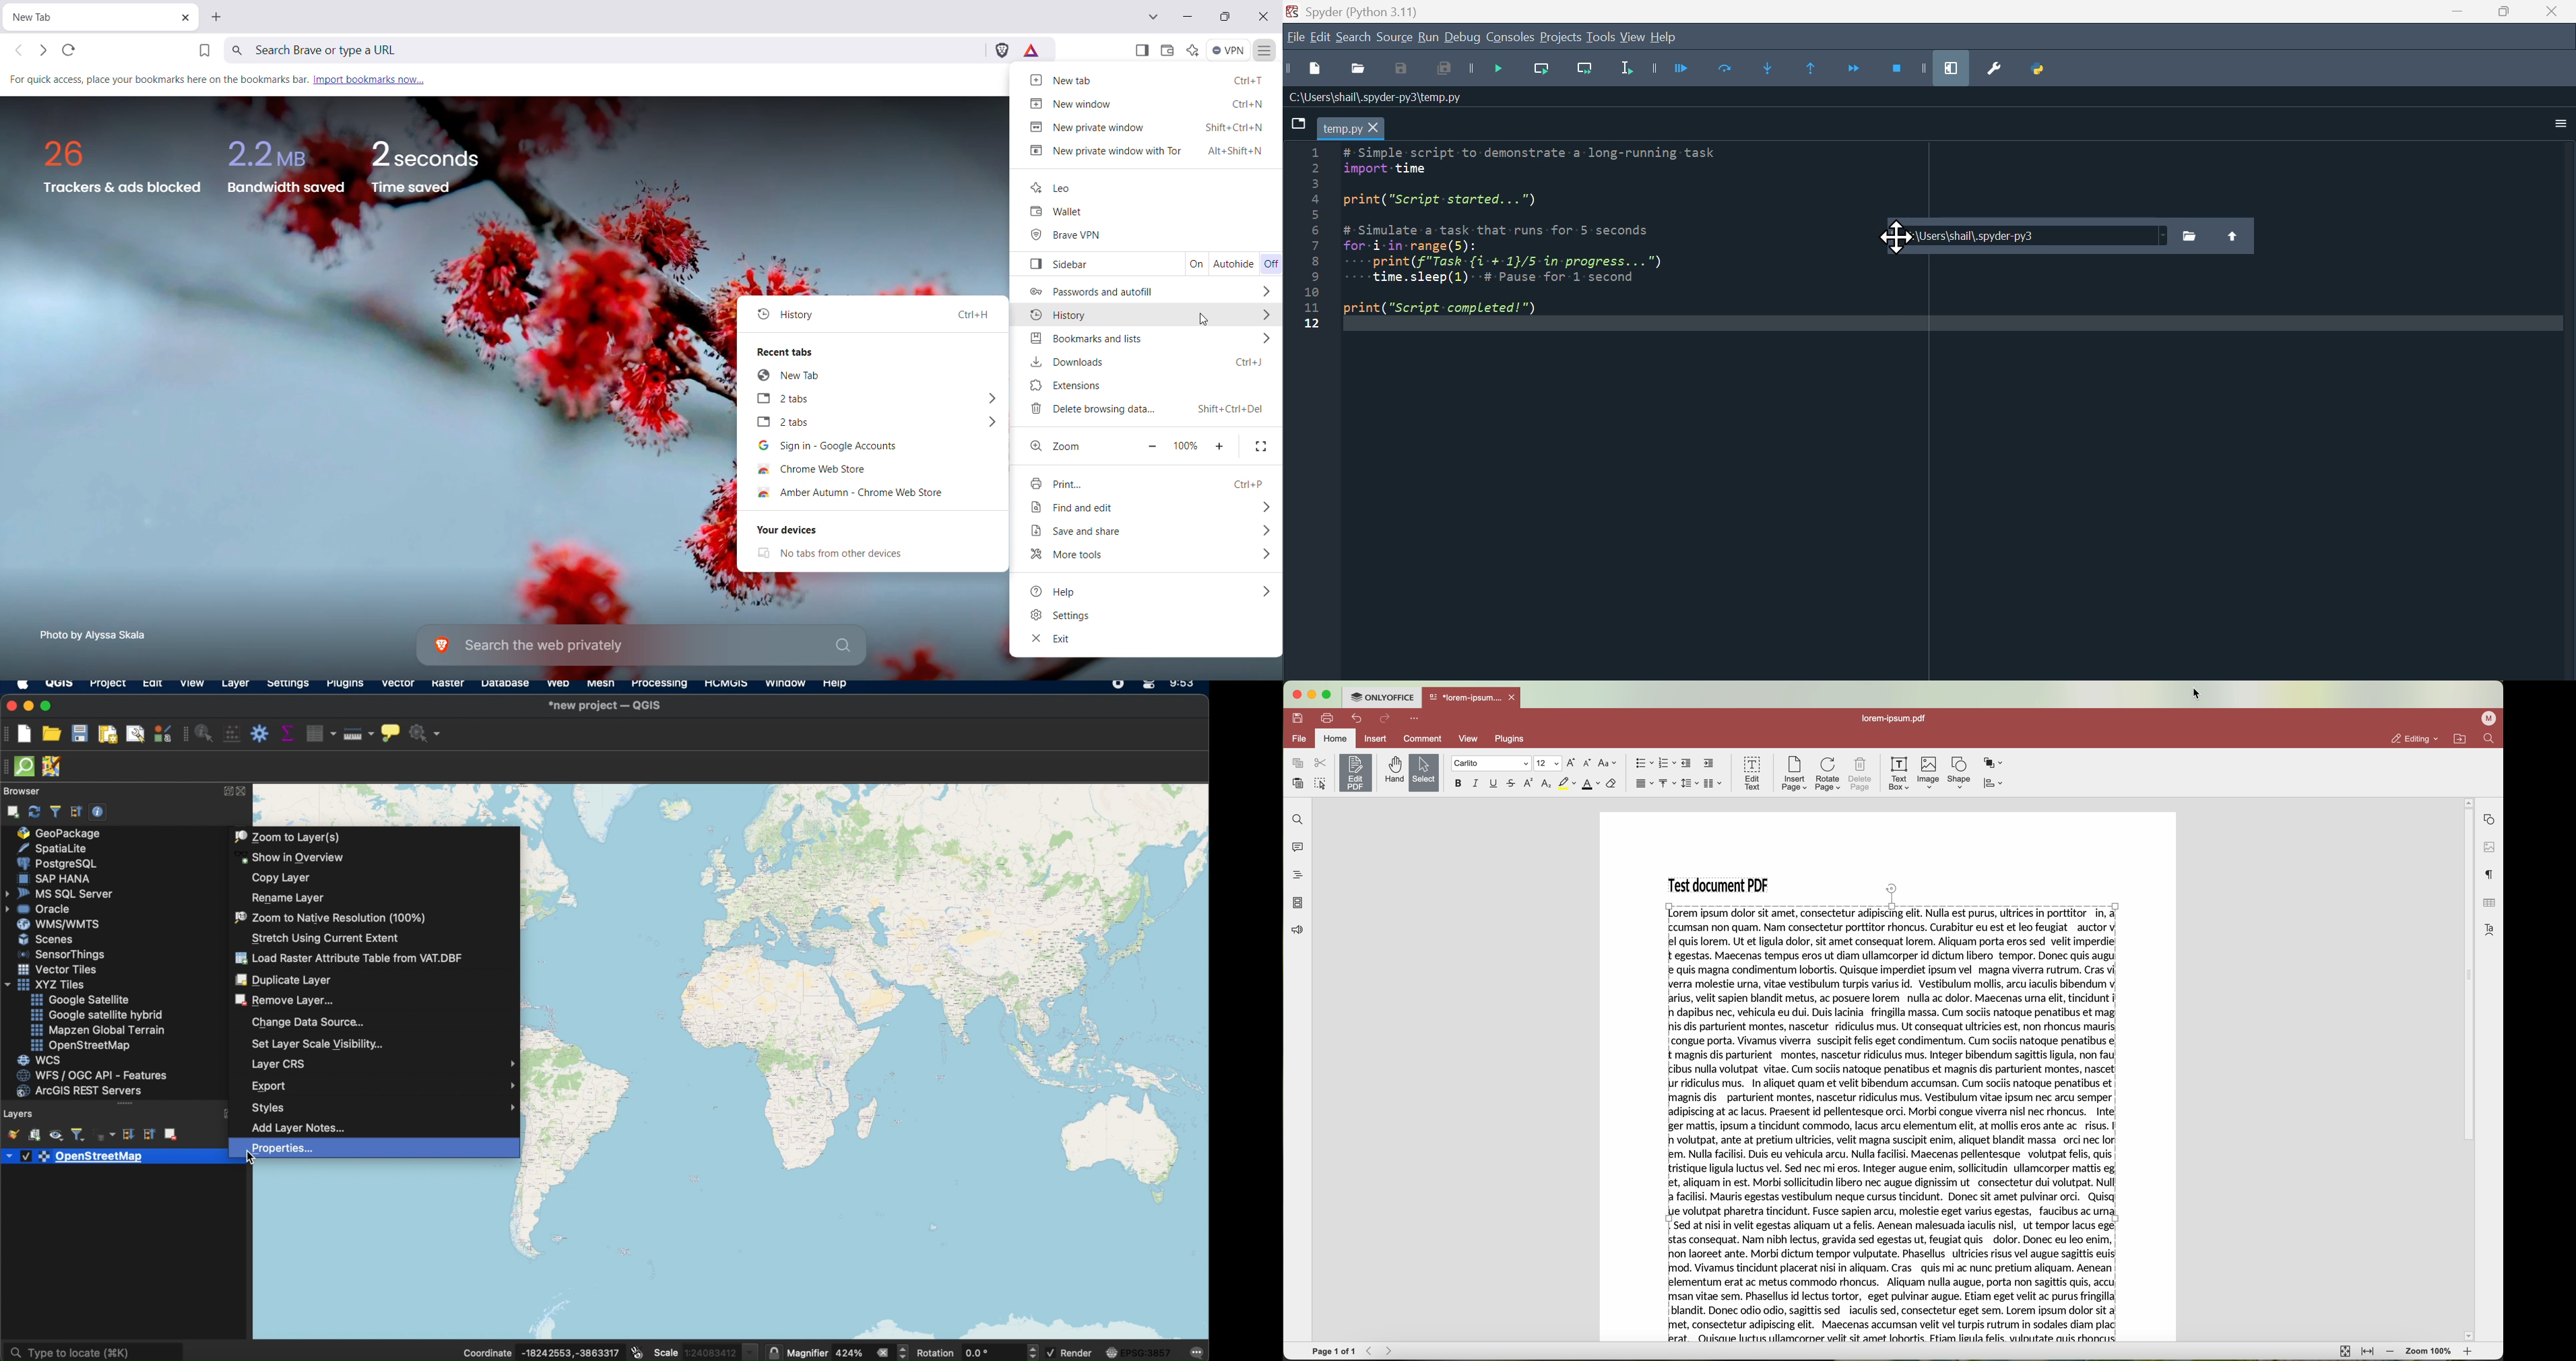 This screenshot has width=2576, height=1372. What do you see at coordinates (9, 706) in the screenshot?
I see `close` at bounding box center [9, 706].